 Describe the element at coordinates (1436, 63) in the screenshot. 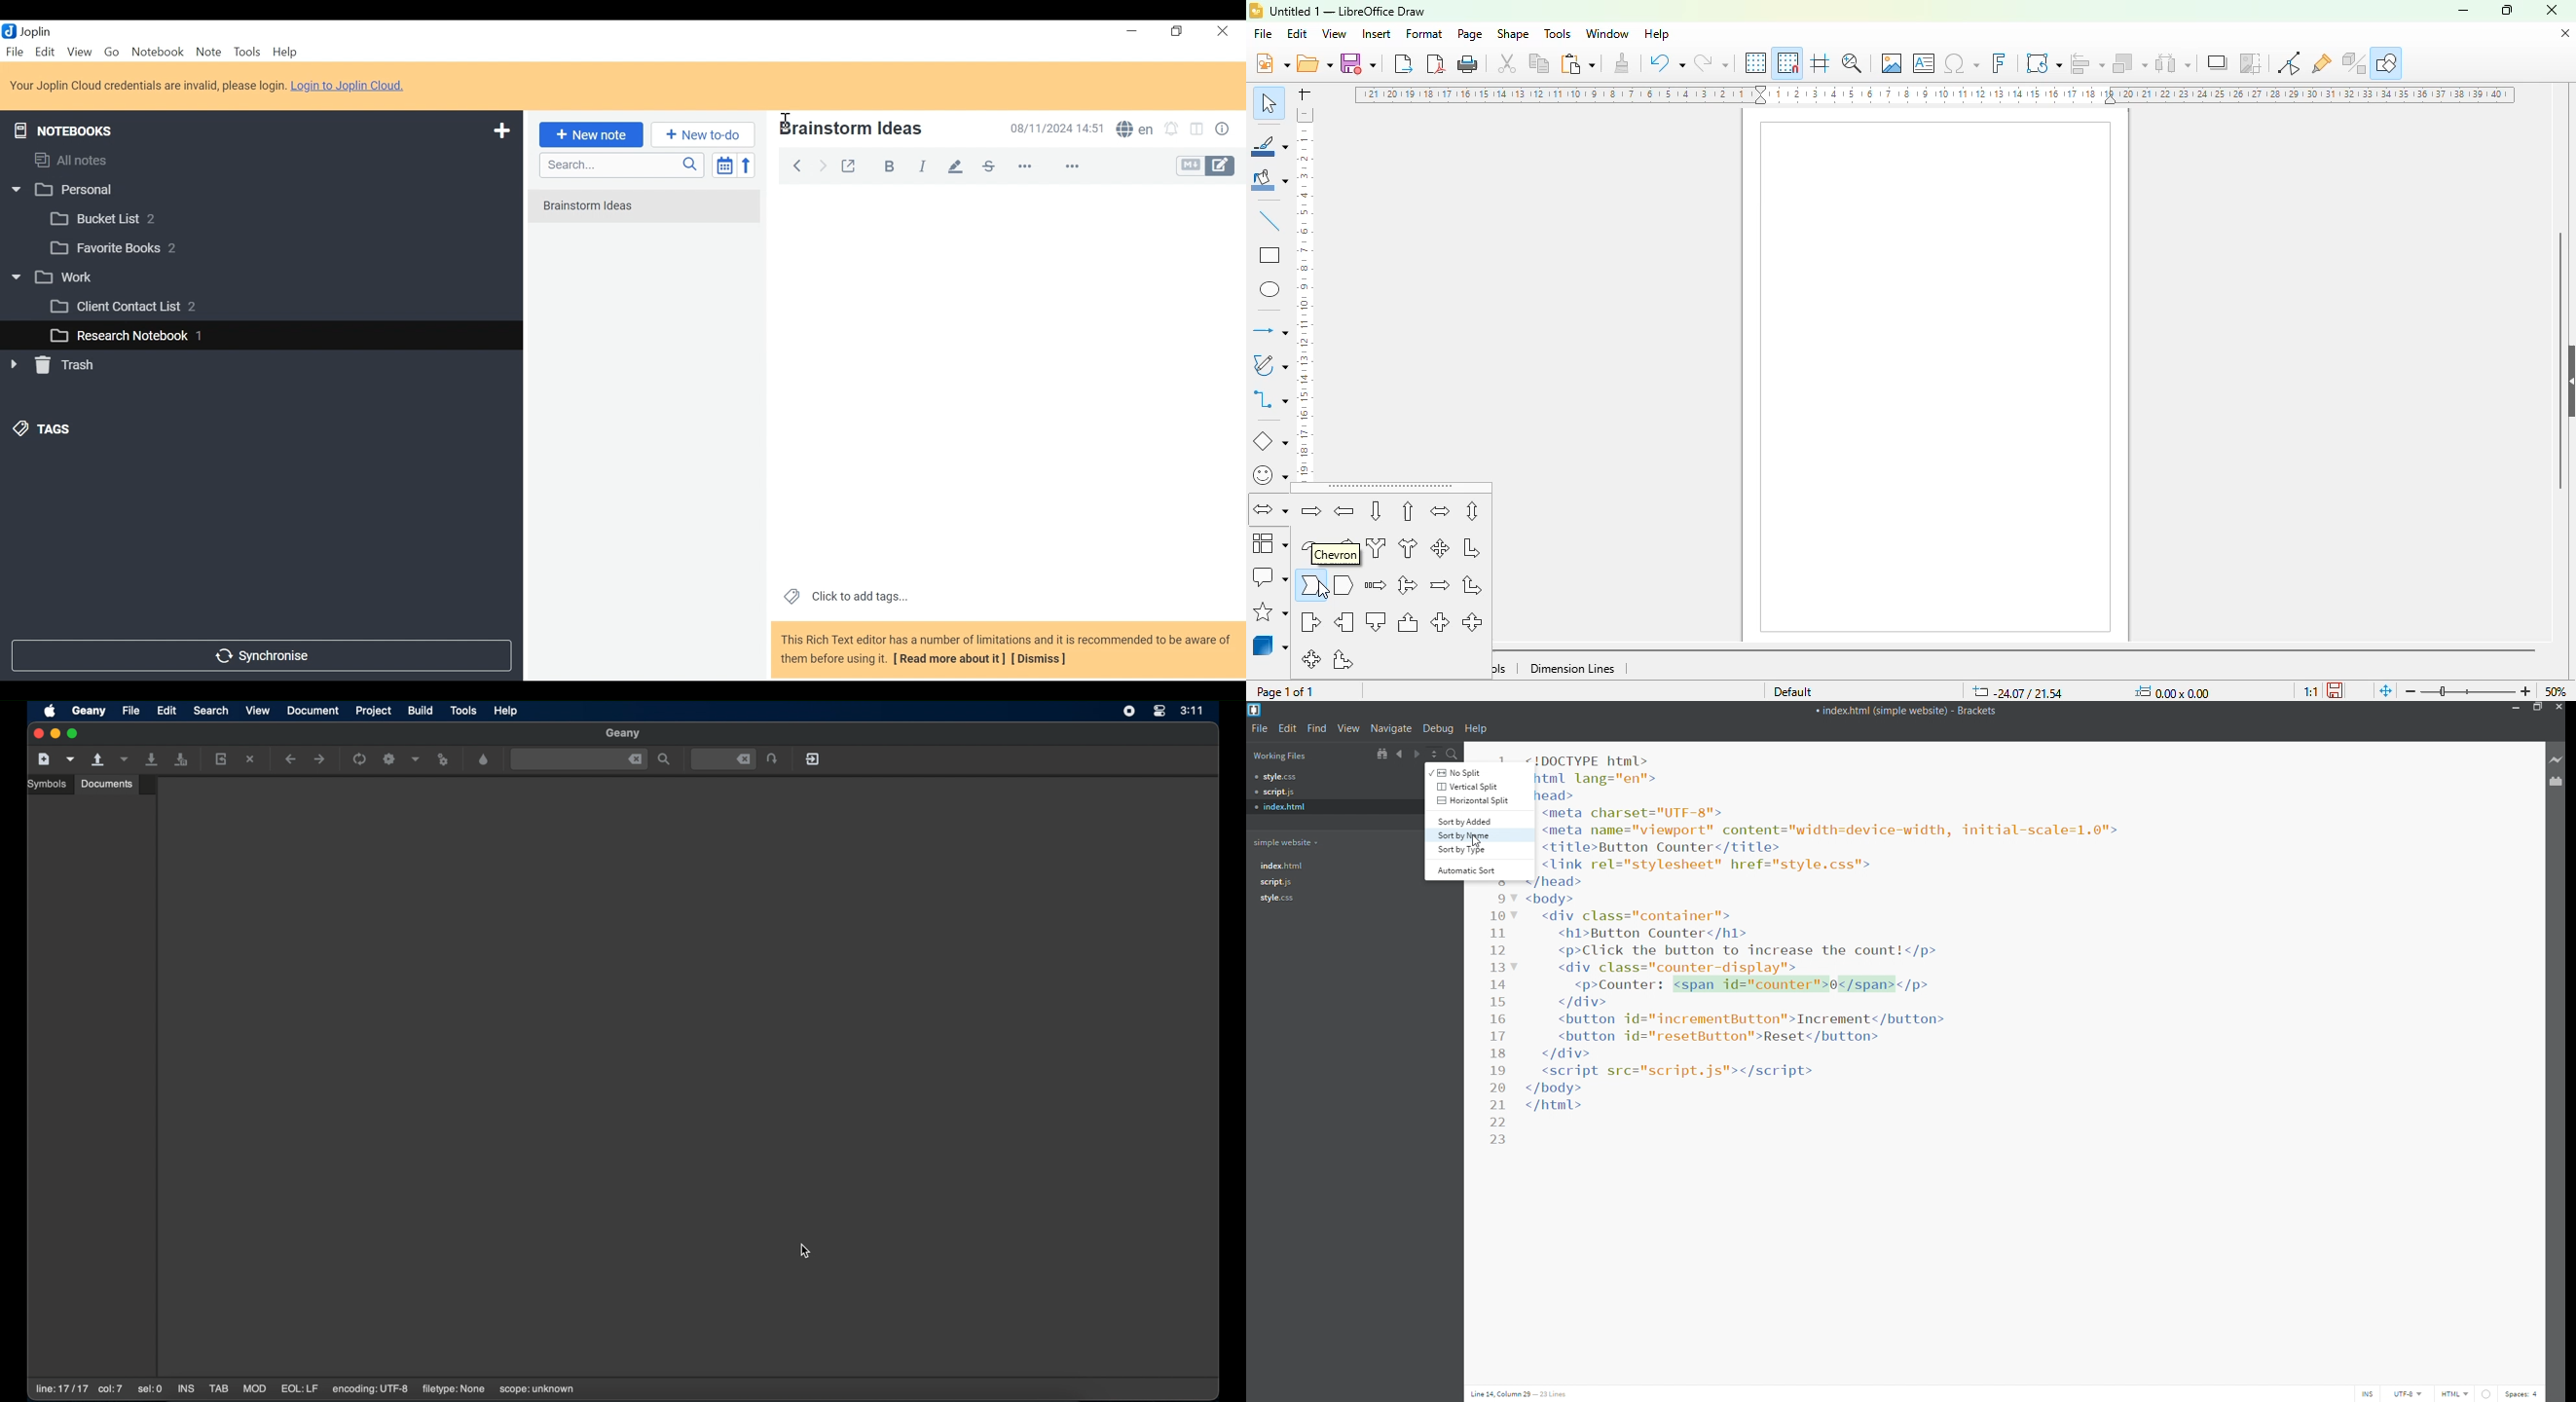

I see `export directly as PDF` at that location.